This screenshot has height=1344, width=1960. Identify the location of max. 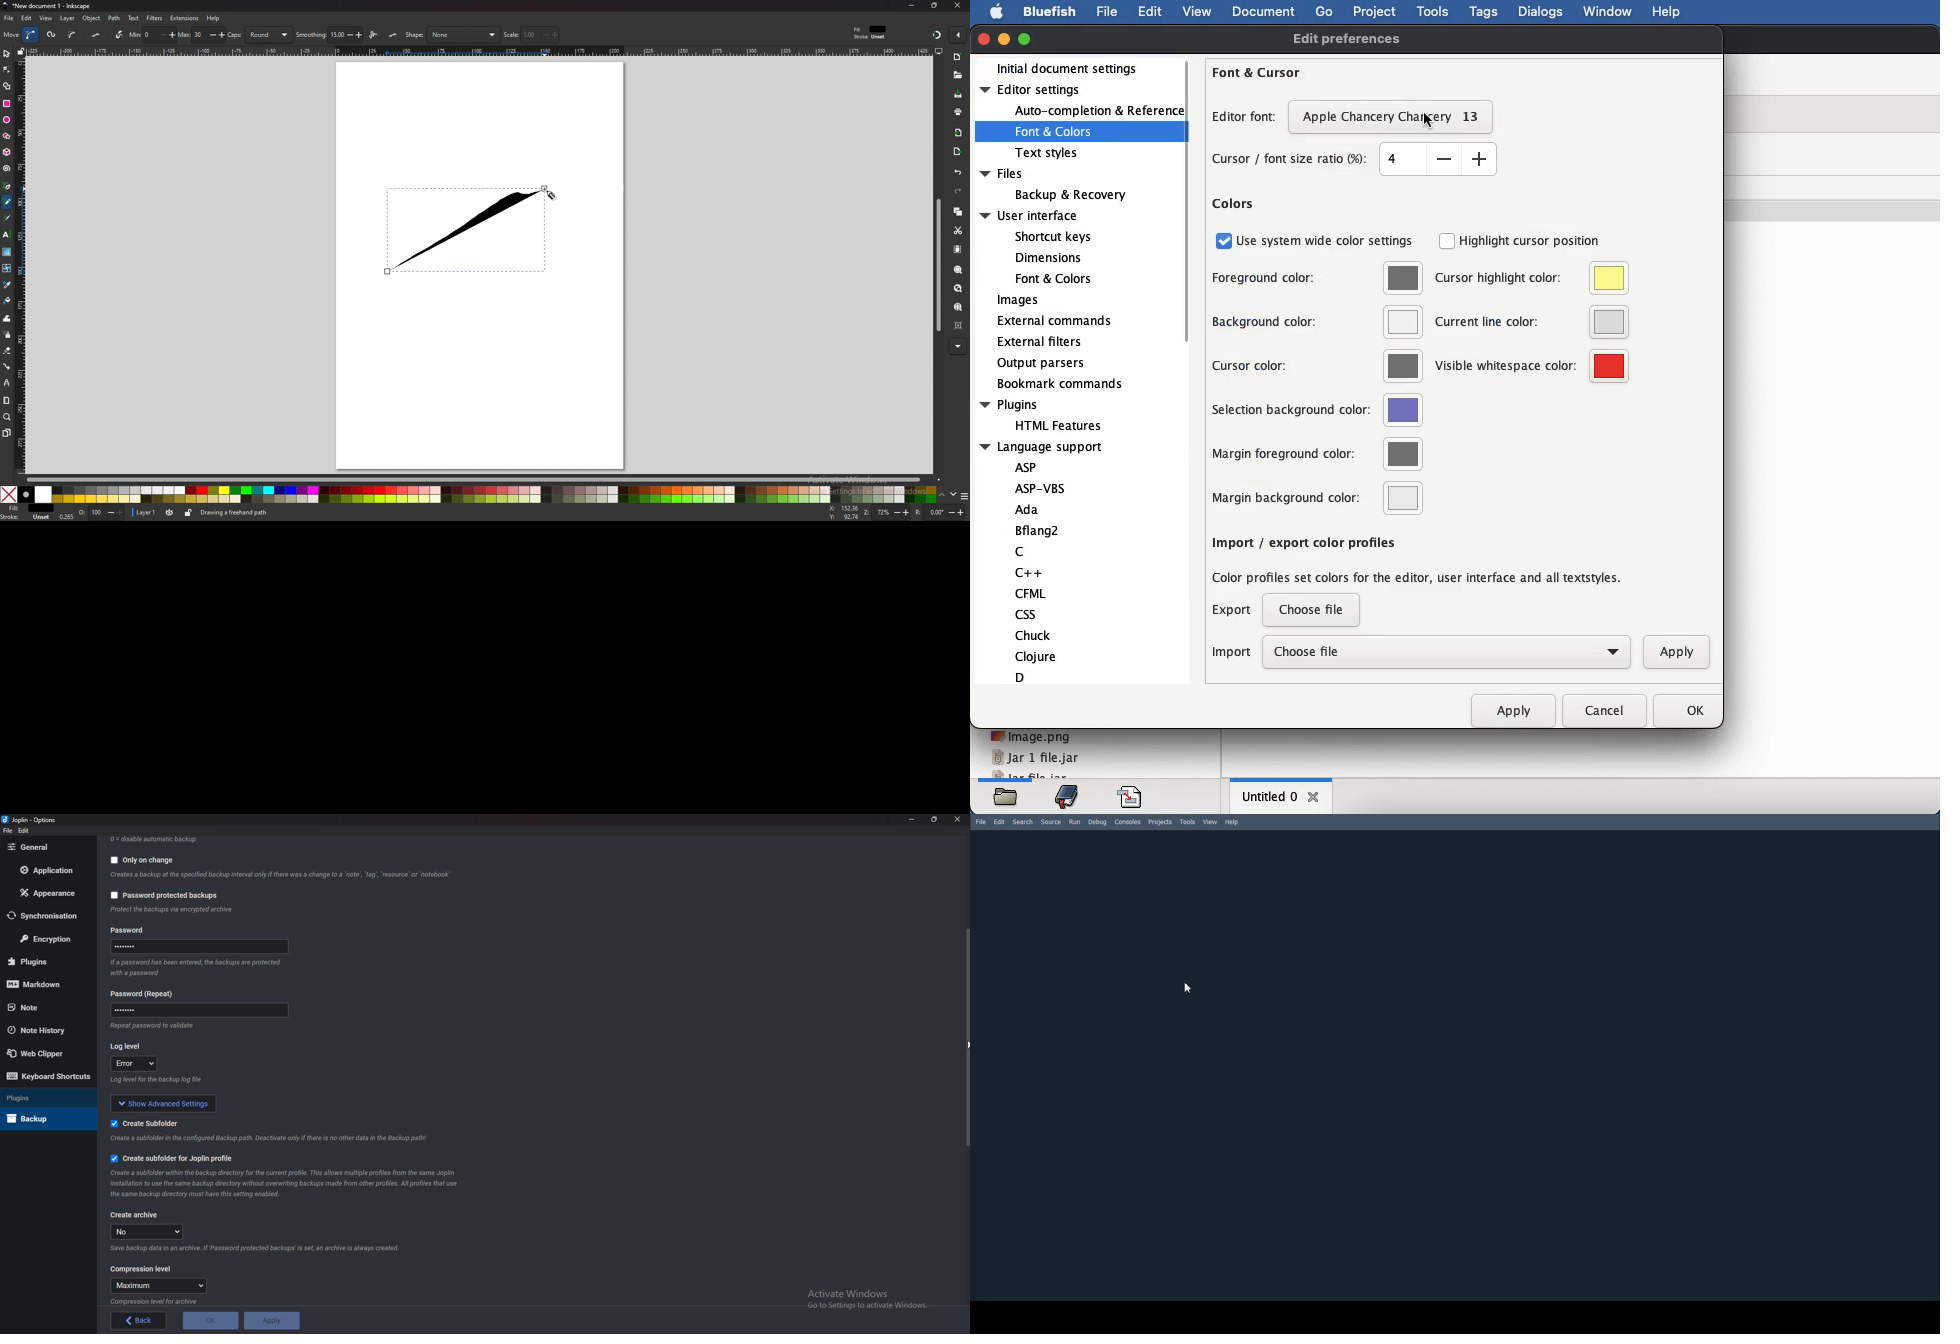
(202, 34).